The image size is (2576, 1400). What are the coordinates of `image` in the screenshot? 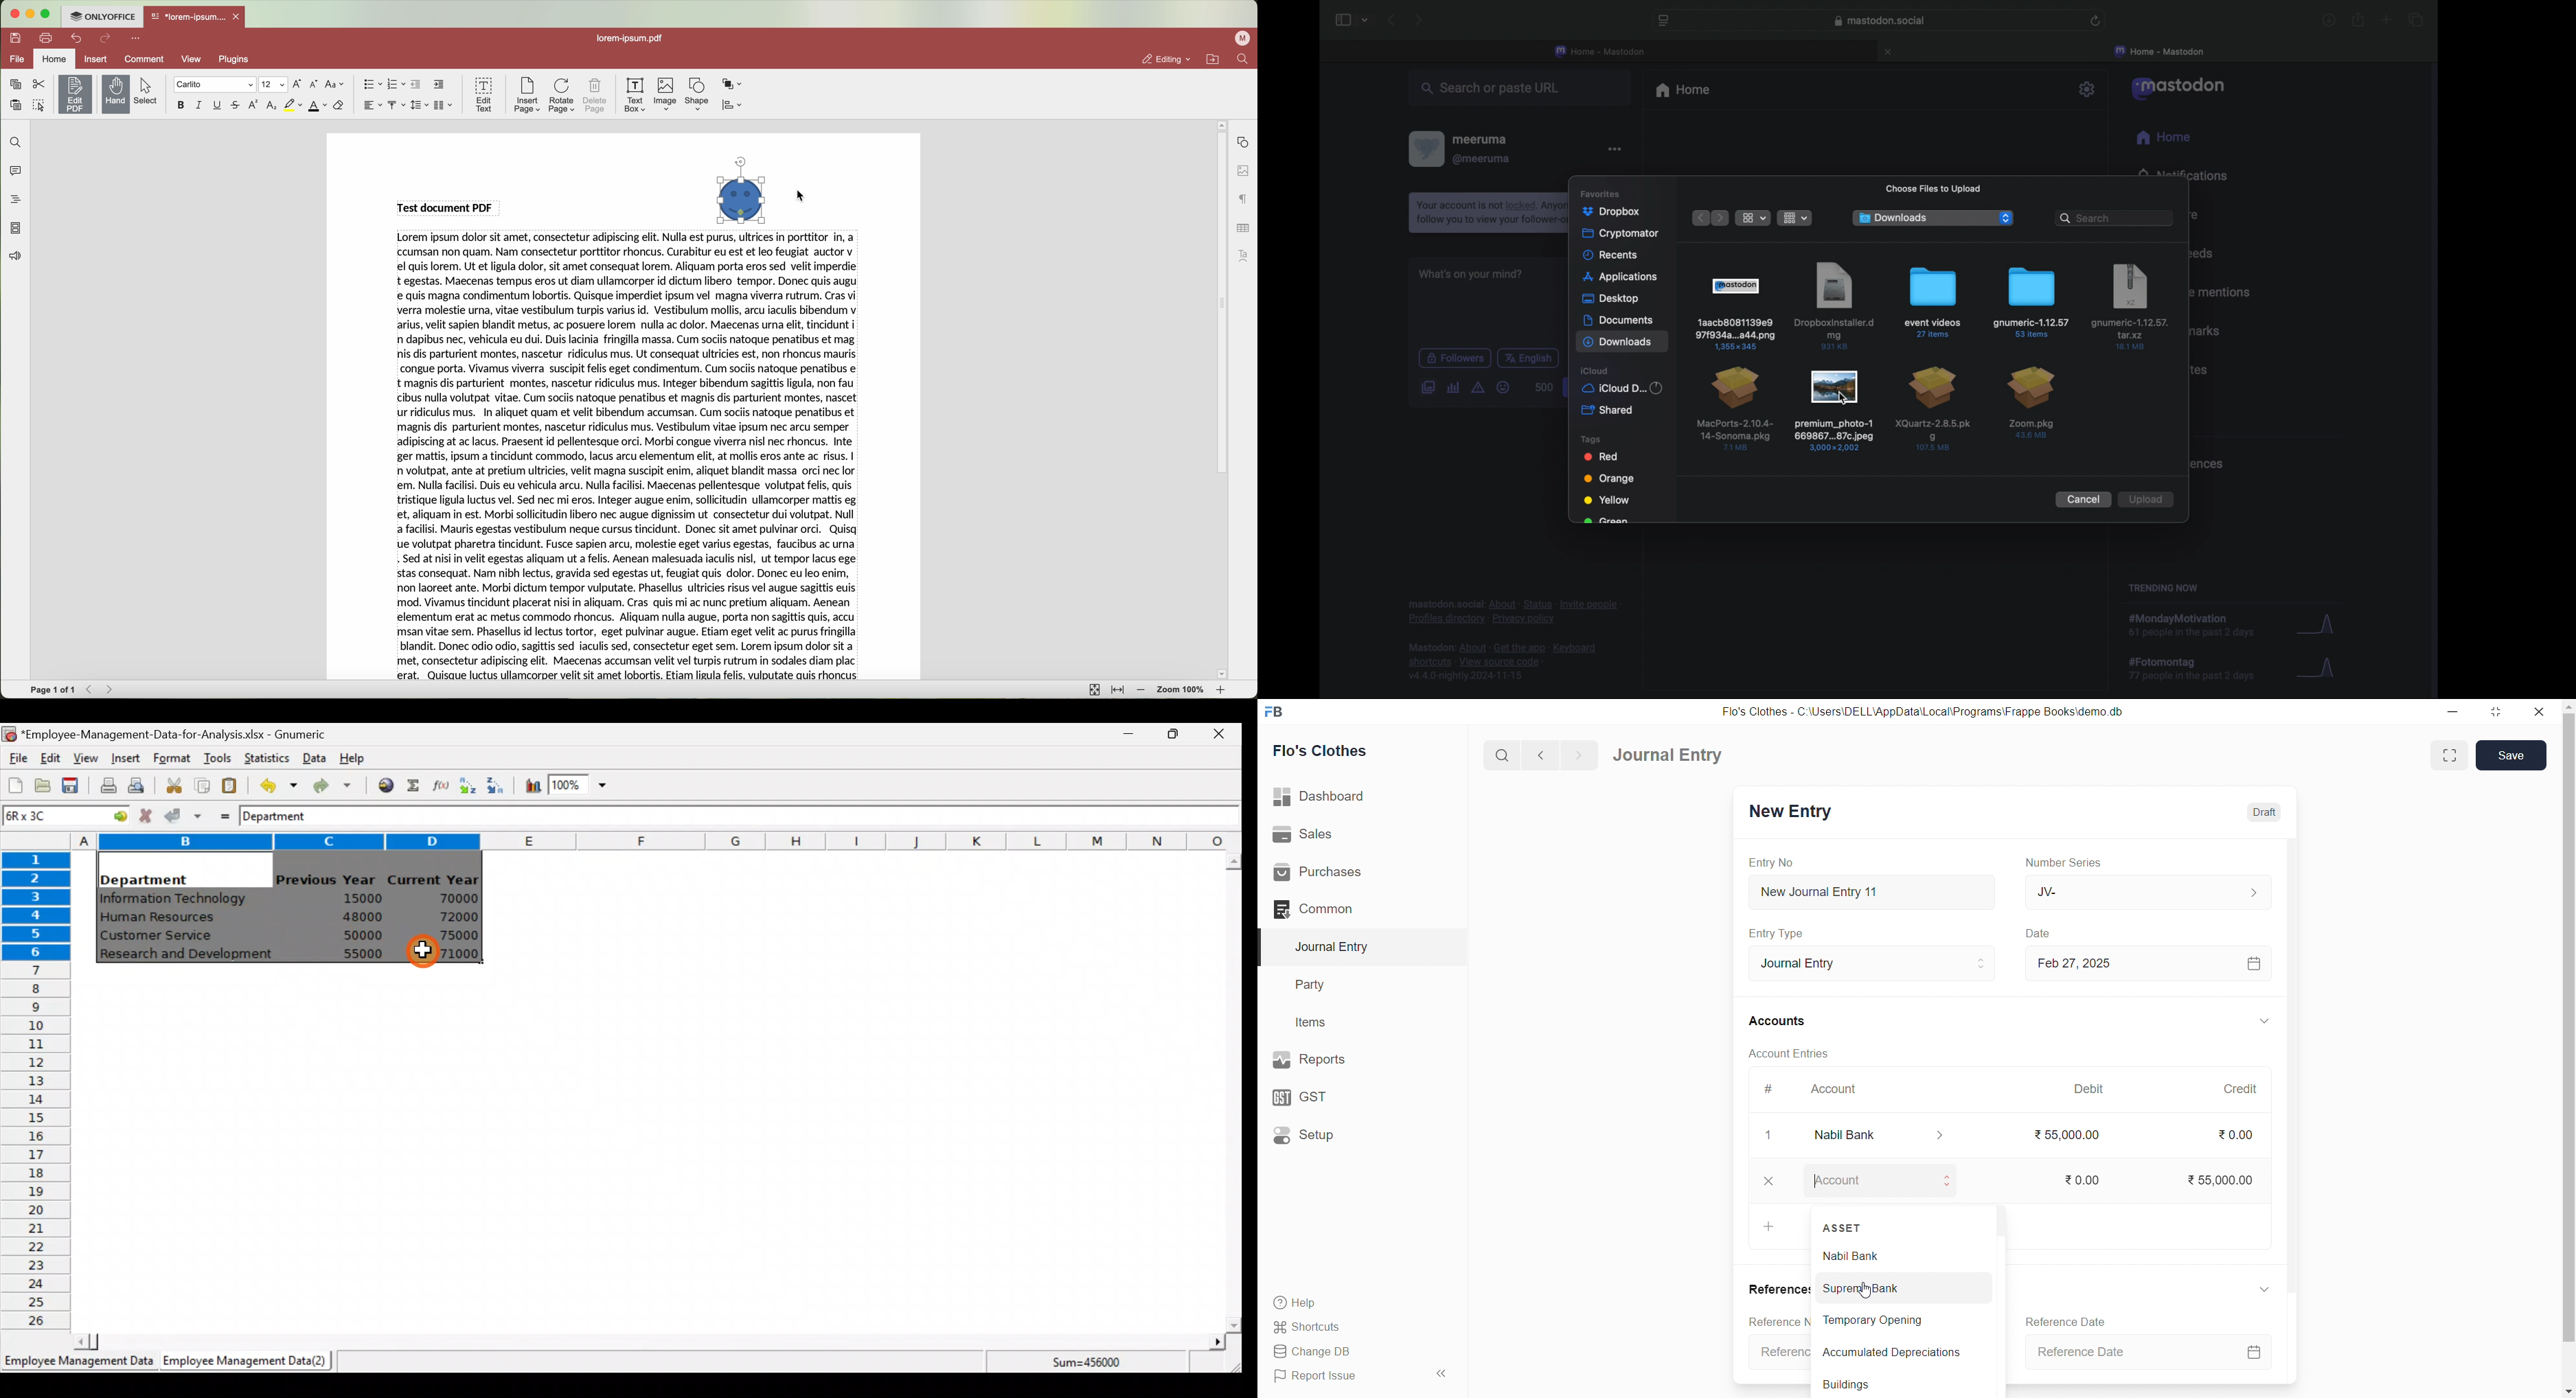 It's located at (665, 95).